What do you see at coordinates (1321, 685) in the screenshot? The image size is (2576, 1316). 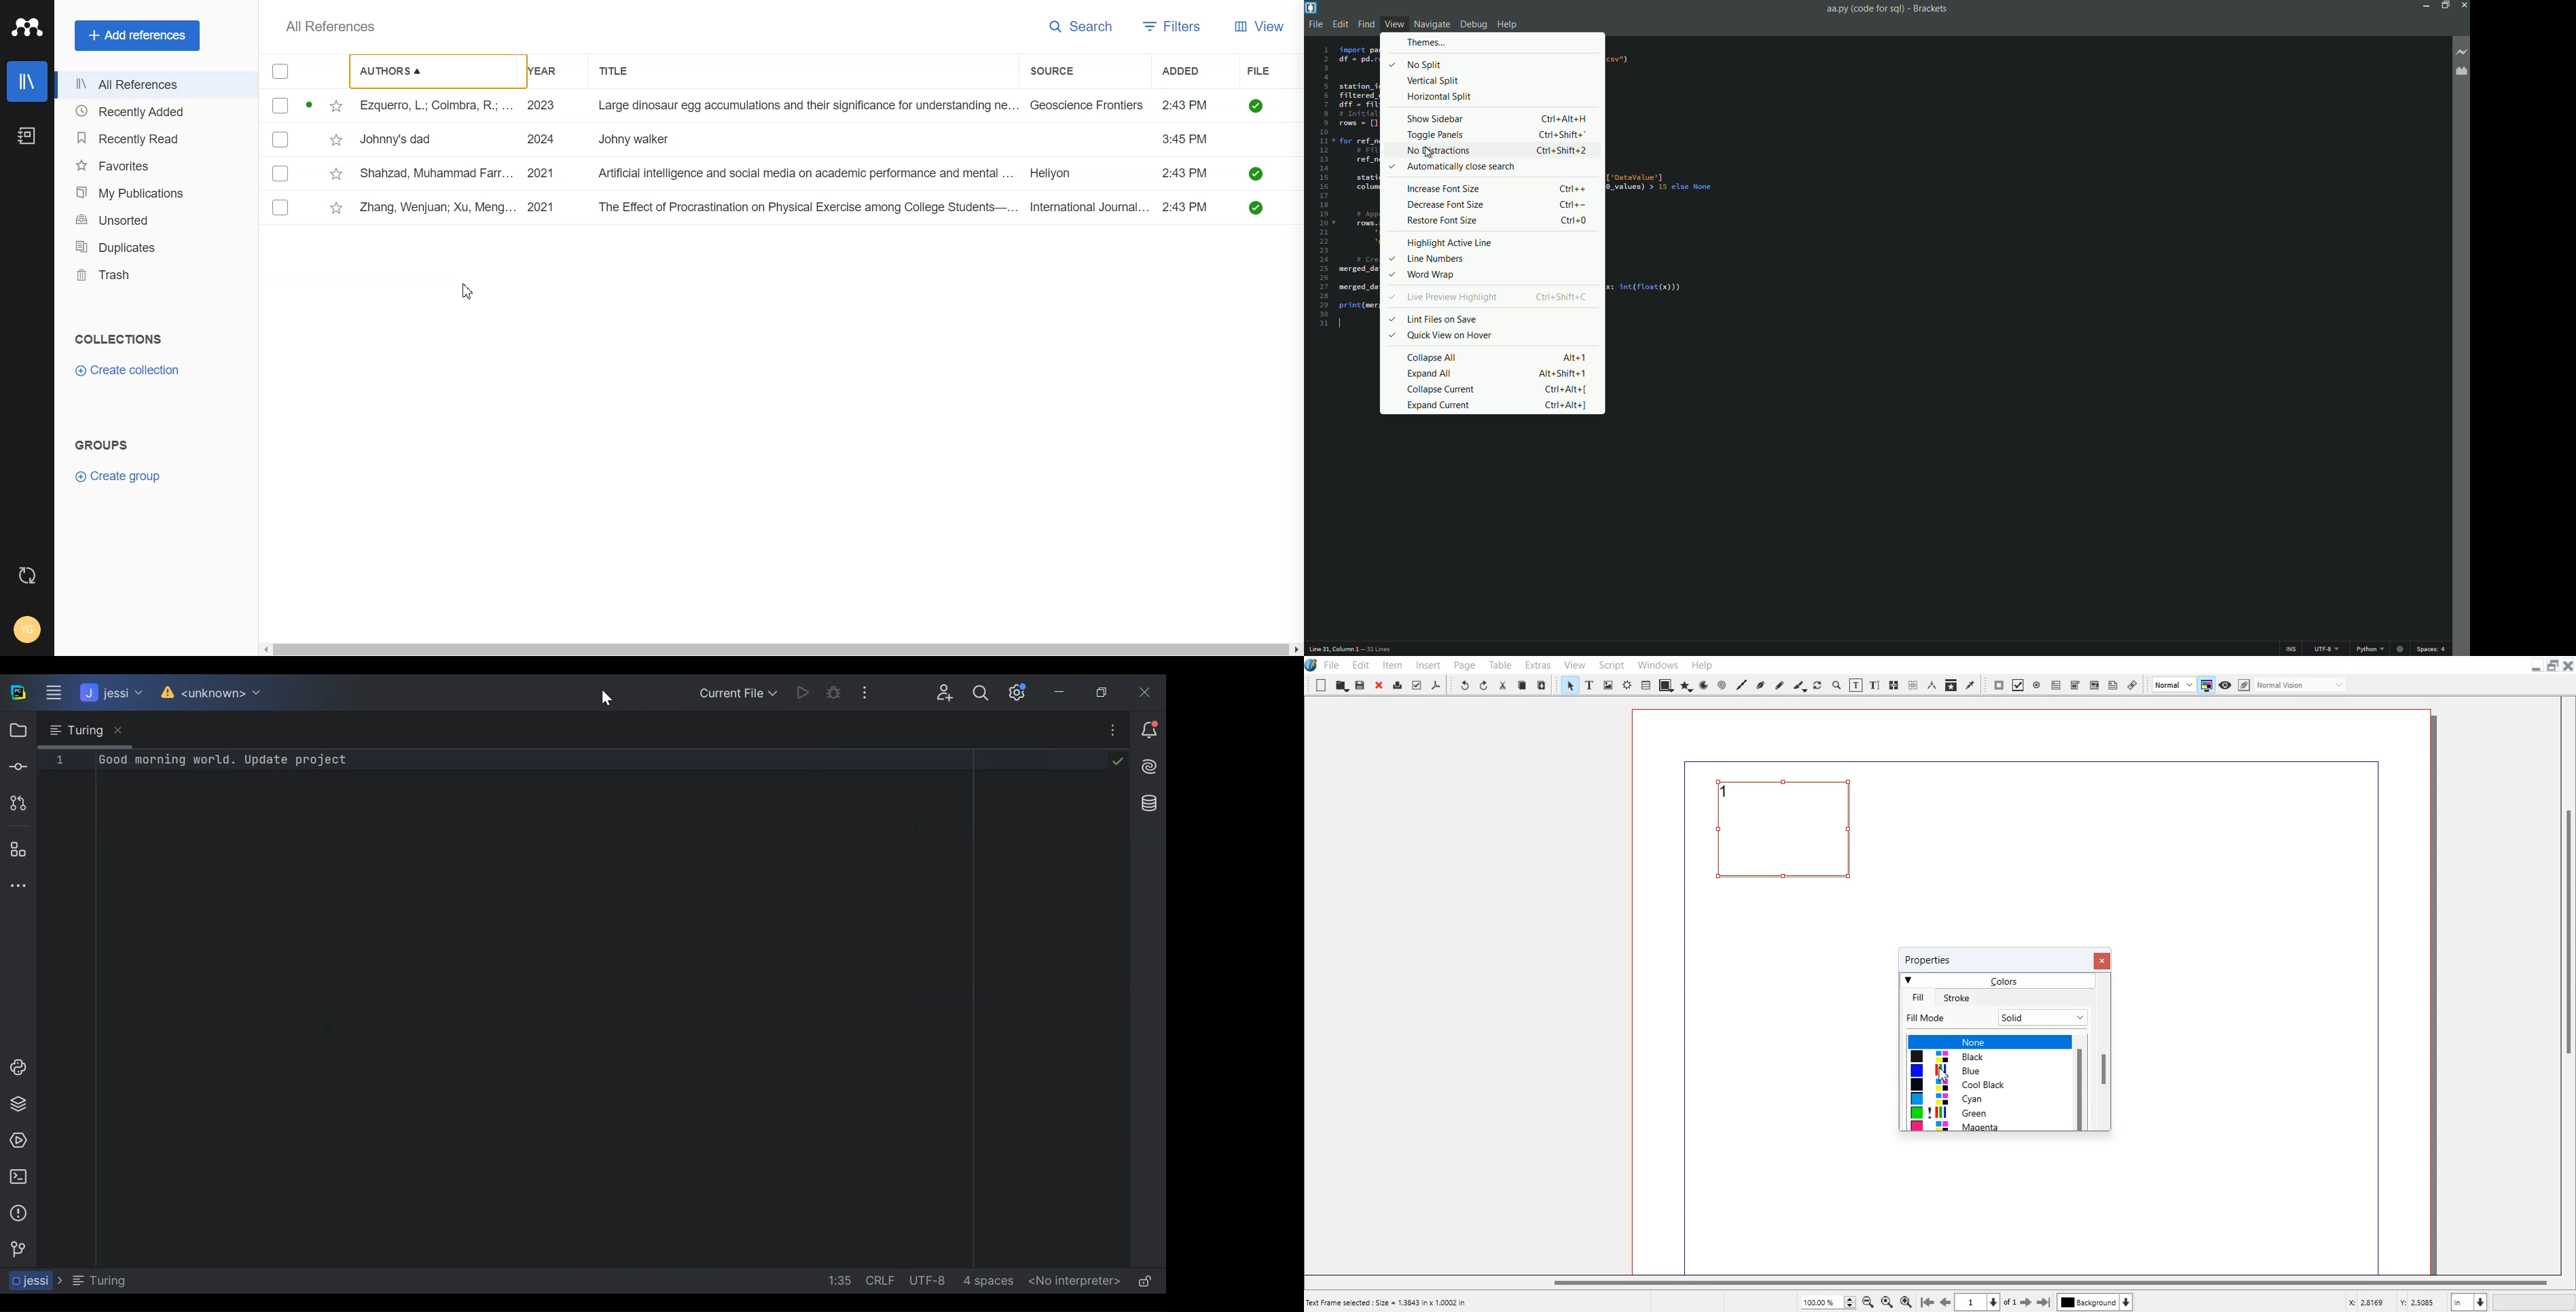 I see `New` at bounding box center [1321, 685].